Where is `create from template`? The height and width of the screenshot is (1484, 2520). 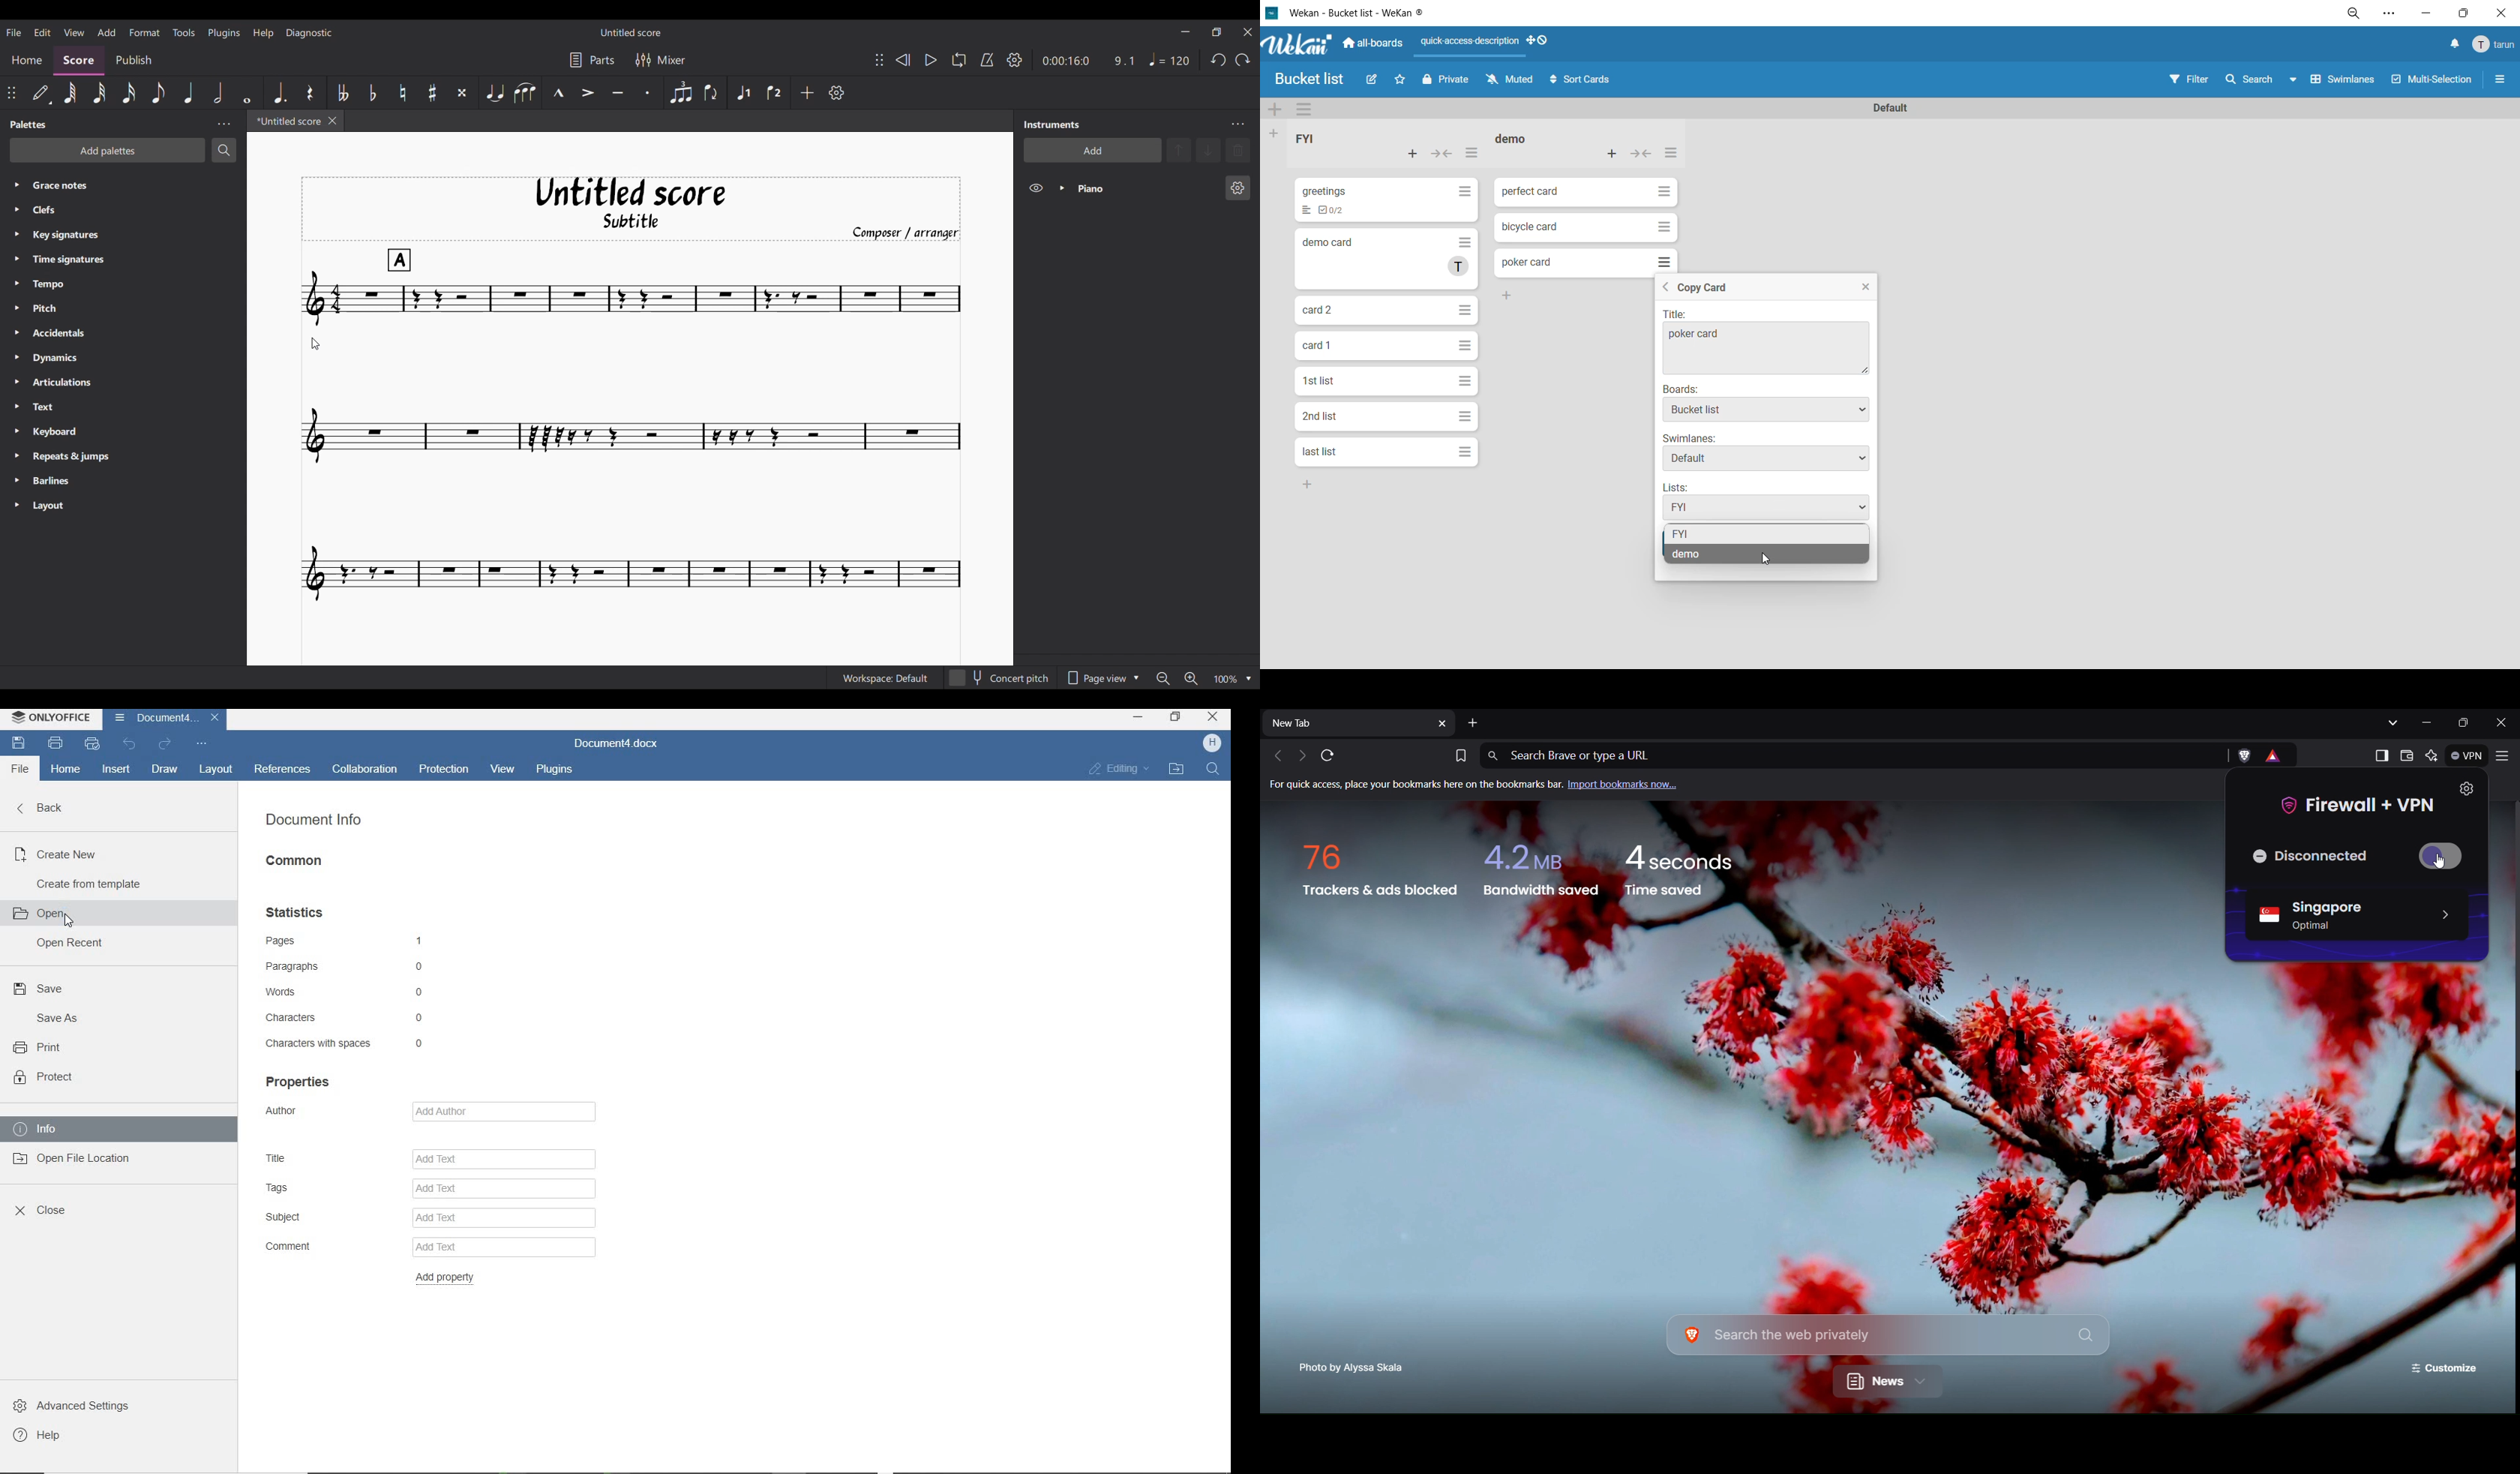 create from template is located at coordinates (89, 883).